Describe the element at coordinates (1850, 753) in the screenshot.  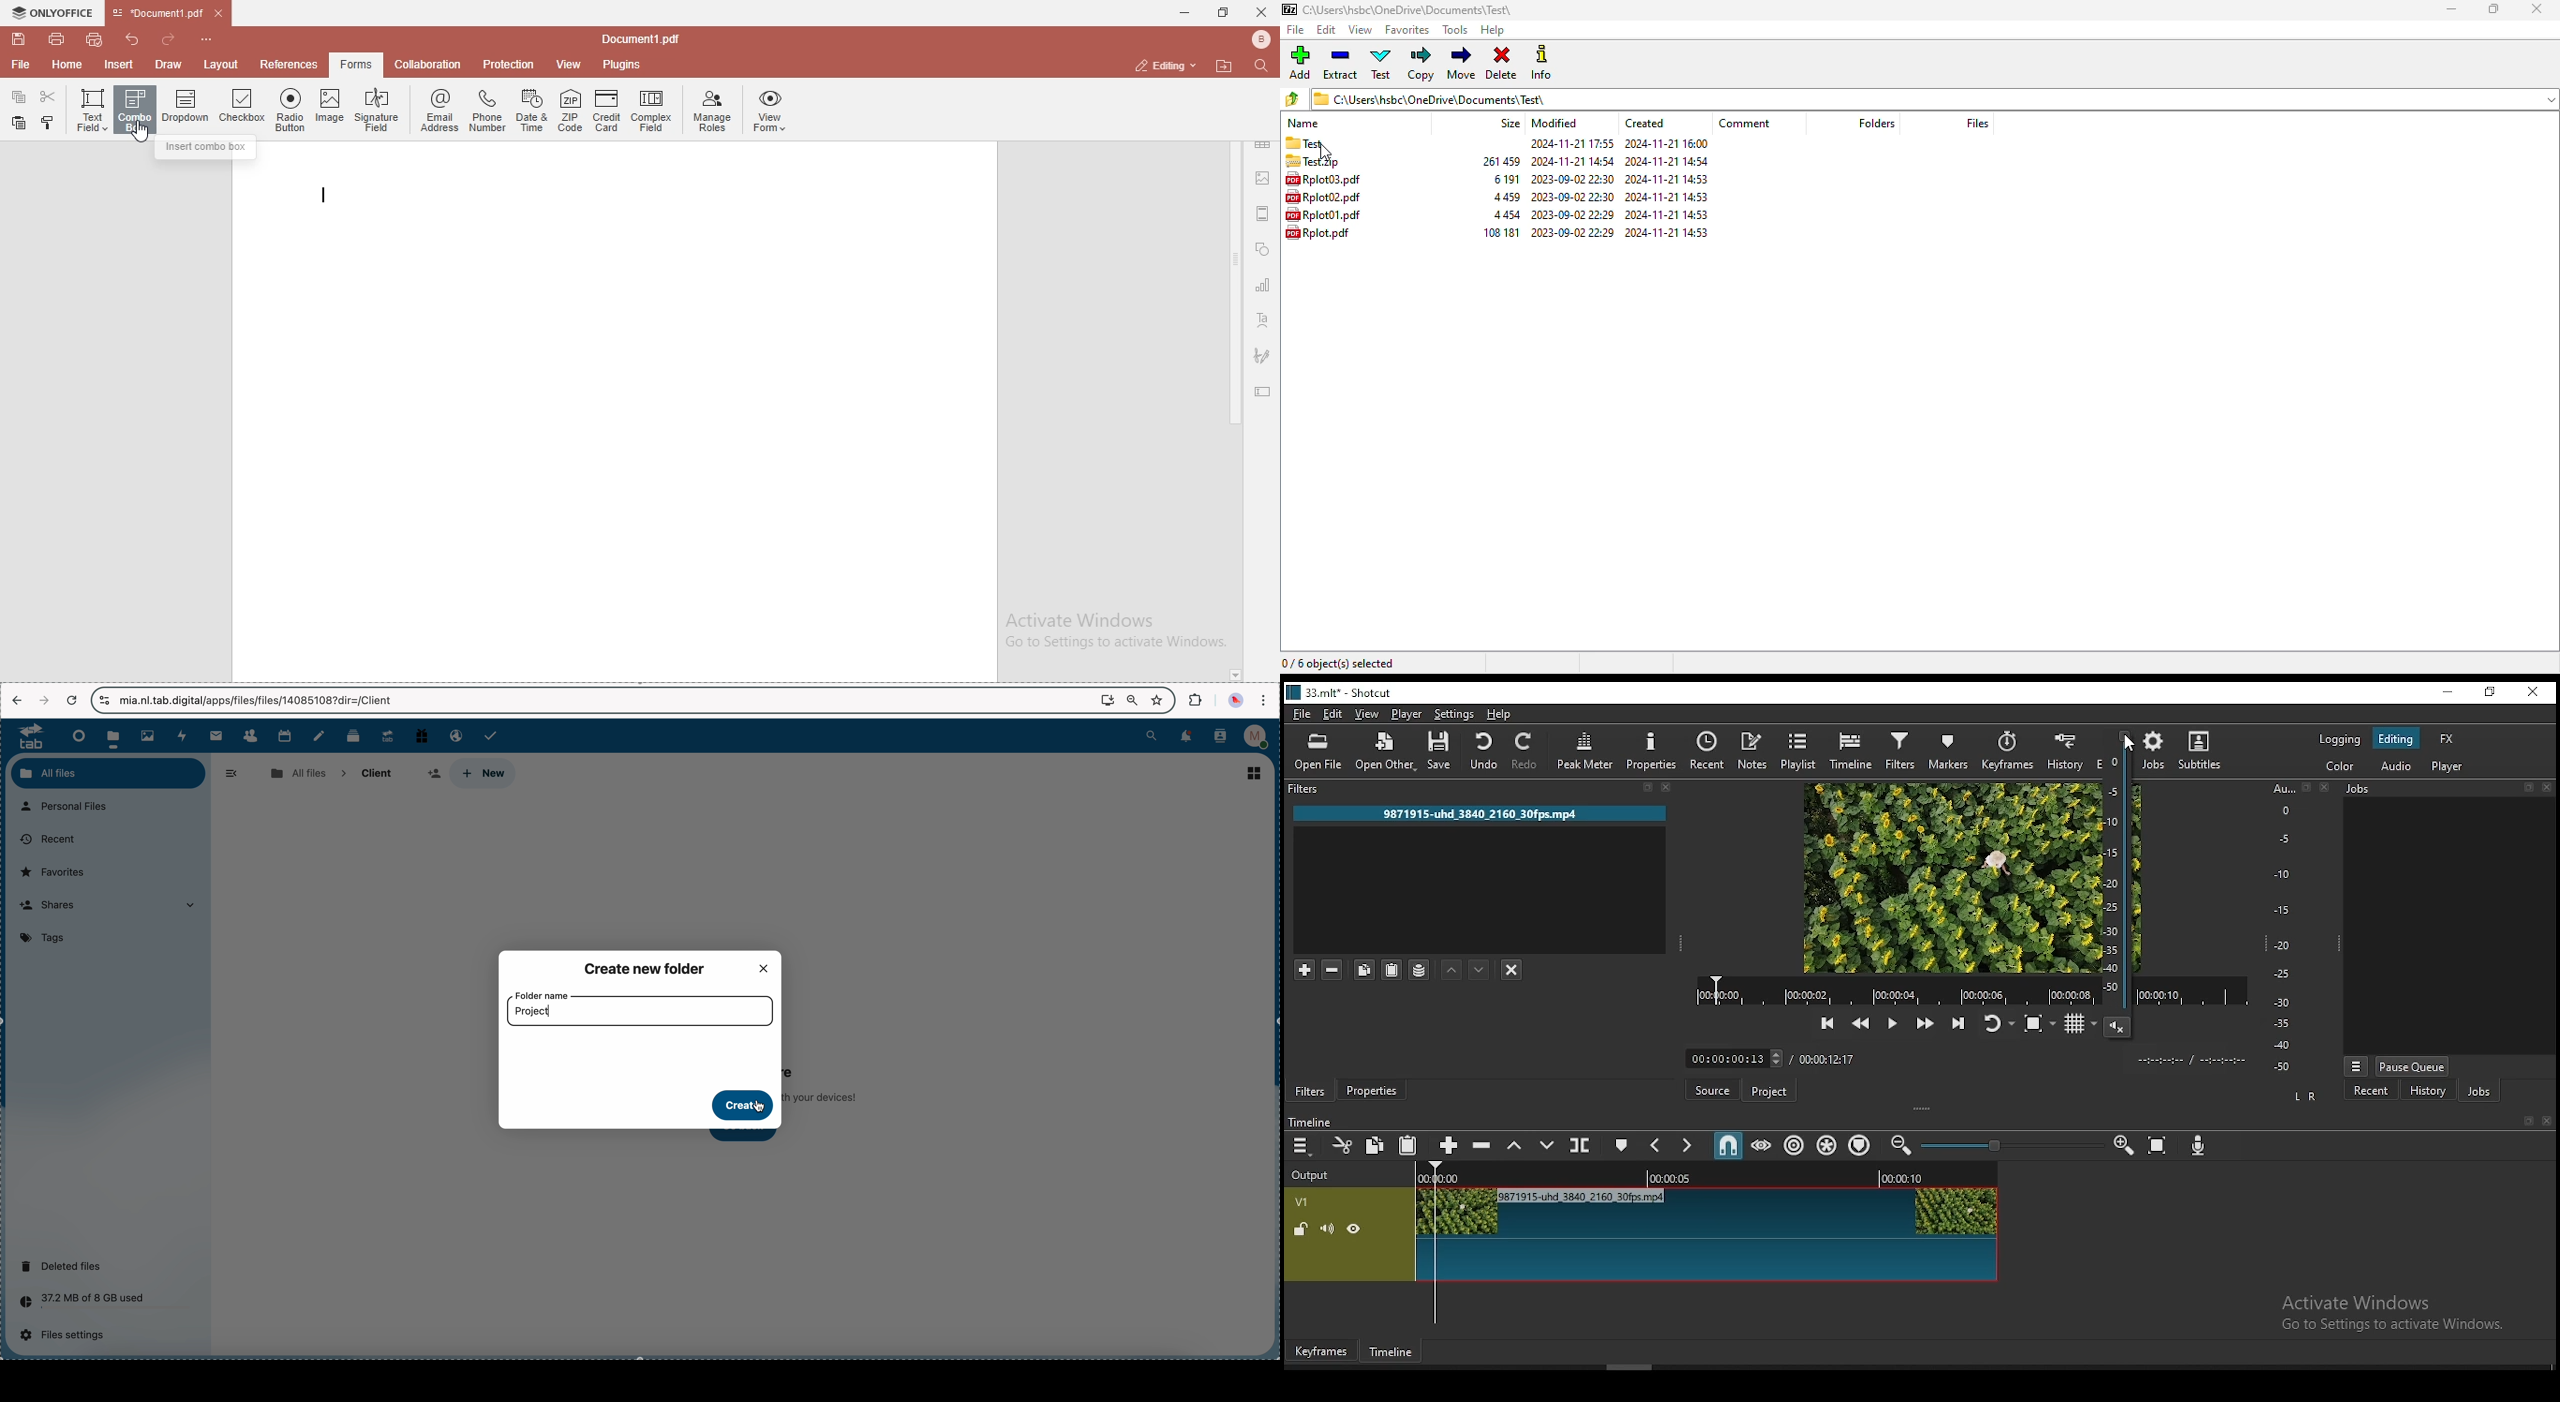
I see `timeline` at that location.